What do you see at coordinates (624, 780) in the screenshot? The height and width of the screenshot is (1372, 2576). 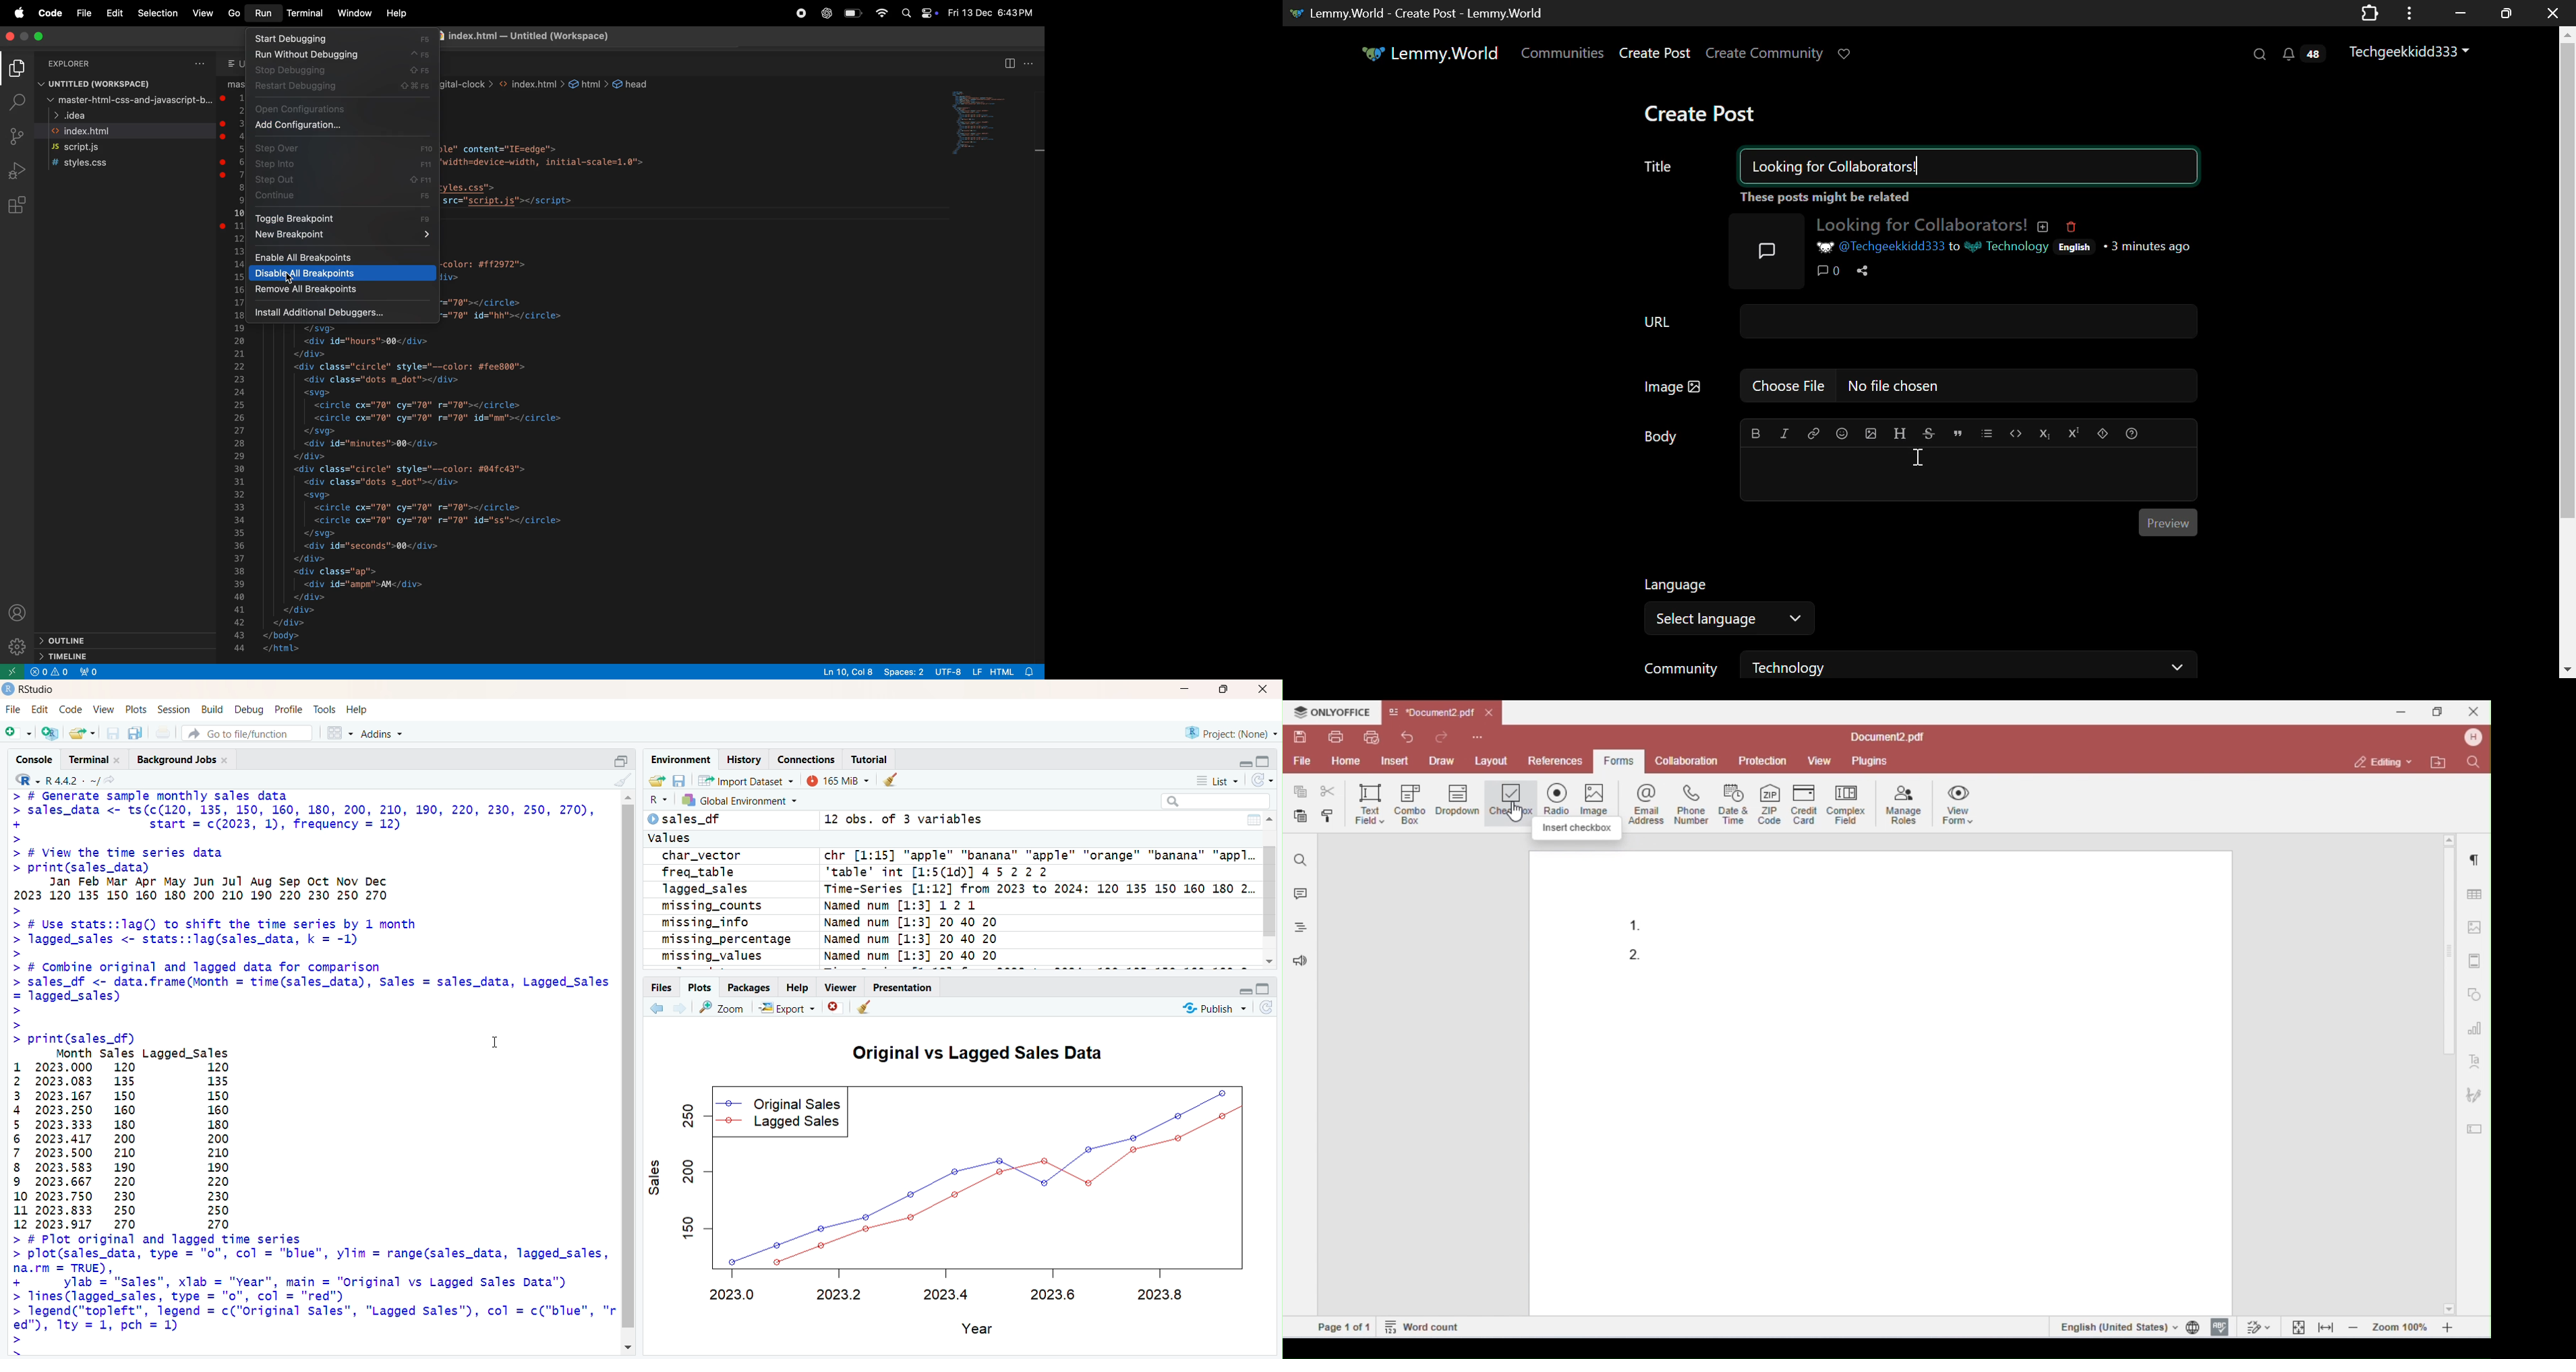 I see `clear console` at bounding box center [624, 780].